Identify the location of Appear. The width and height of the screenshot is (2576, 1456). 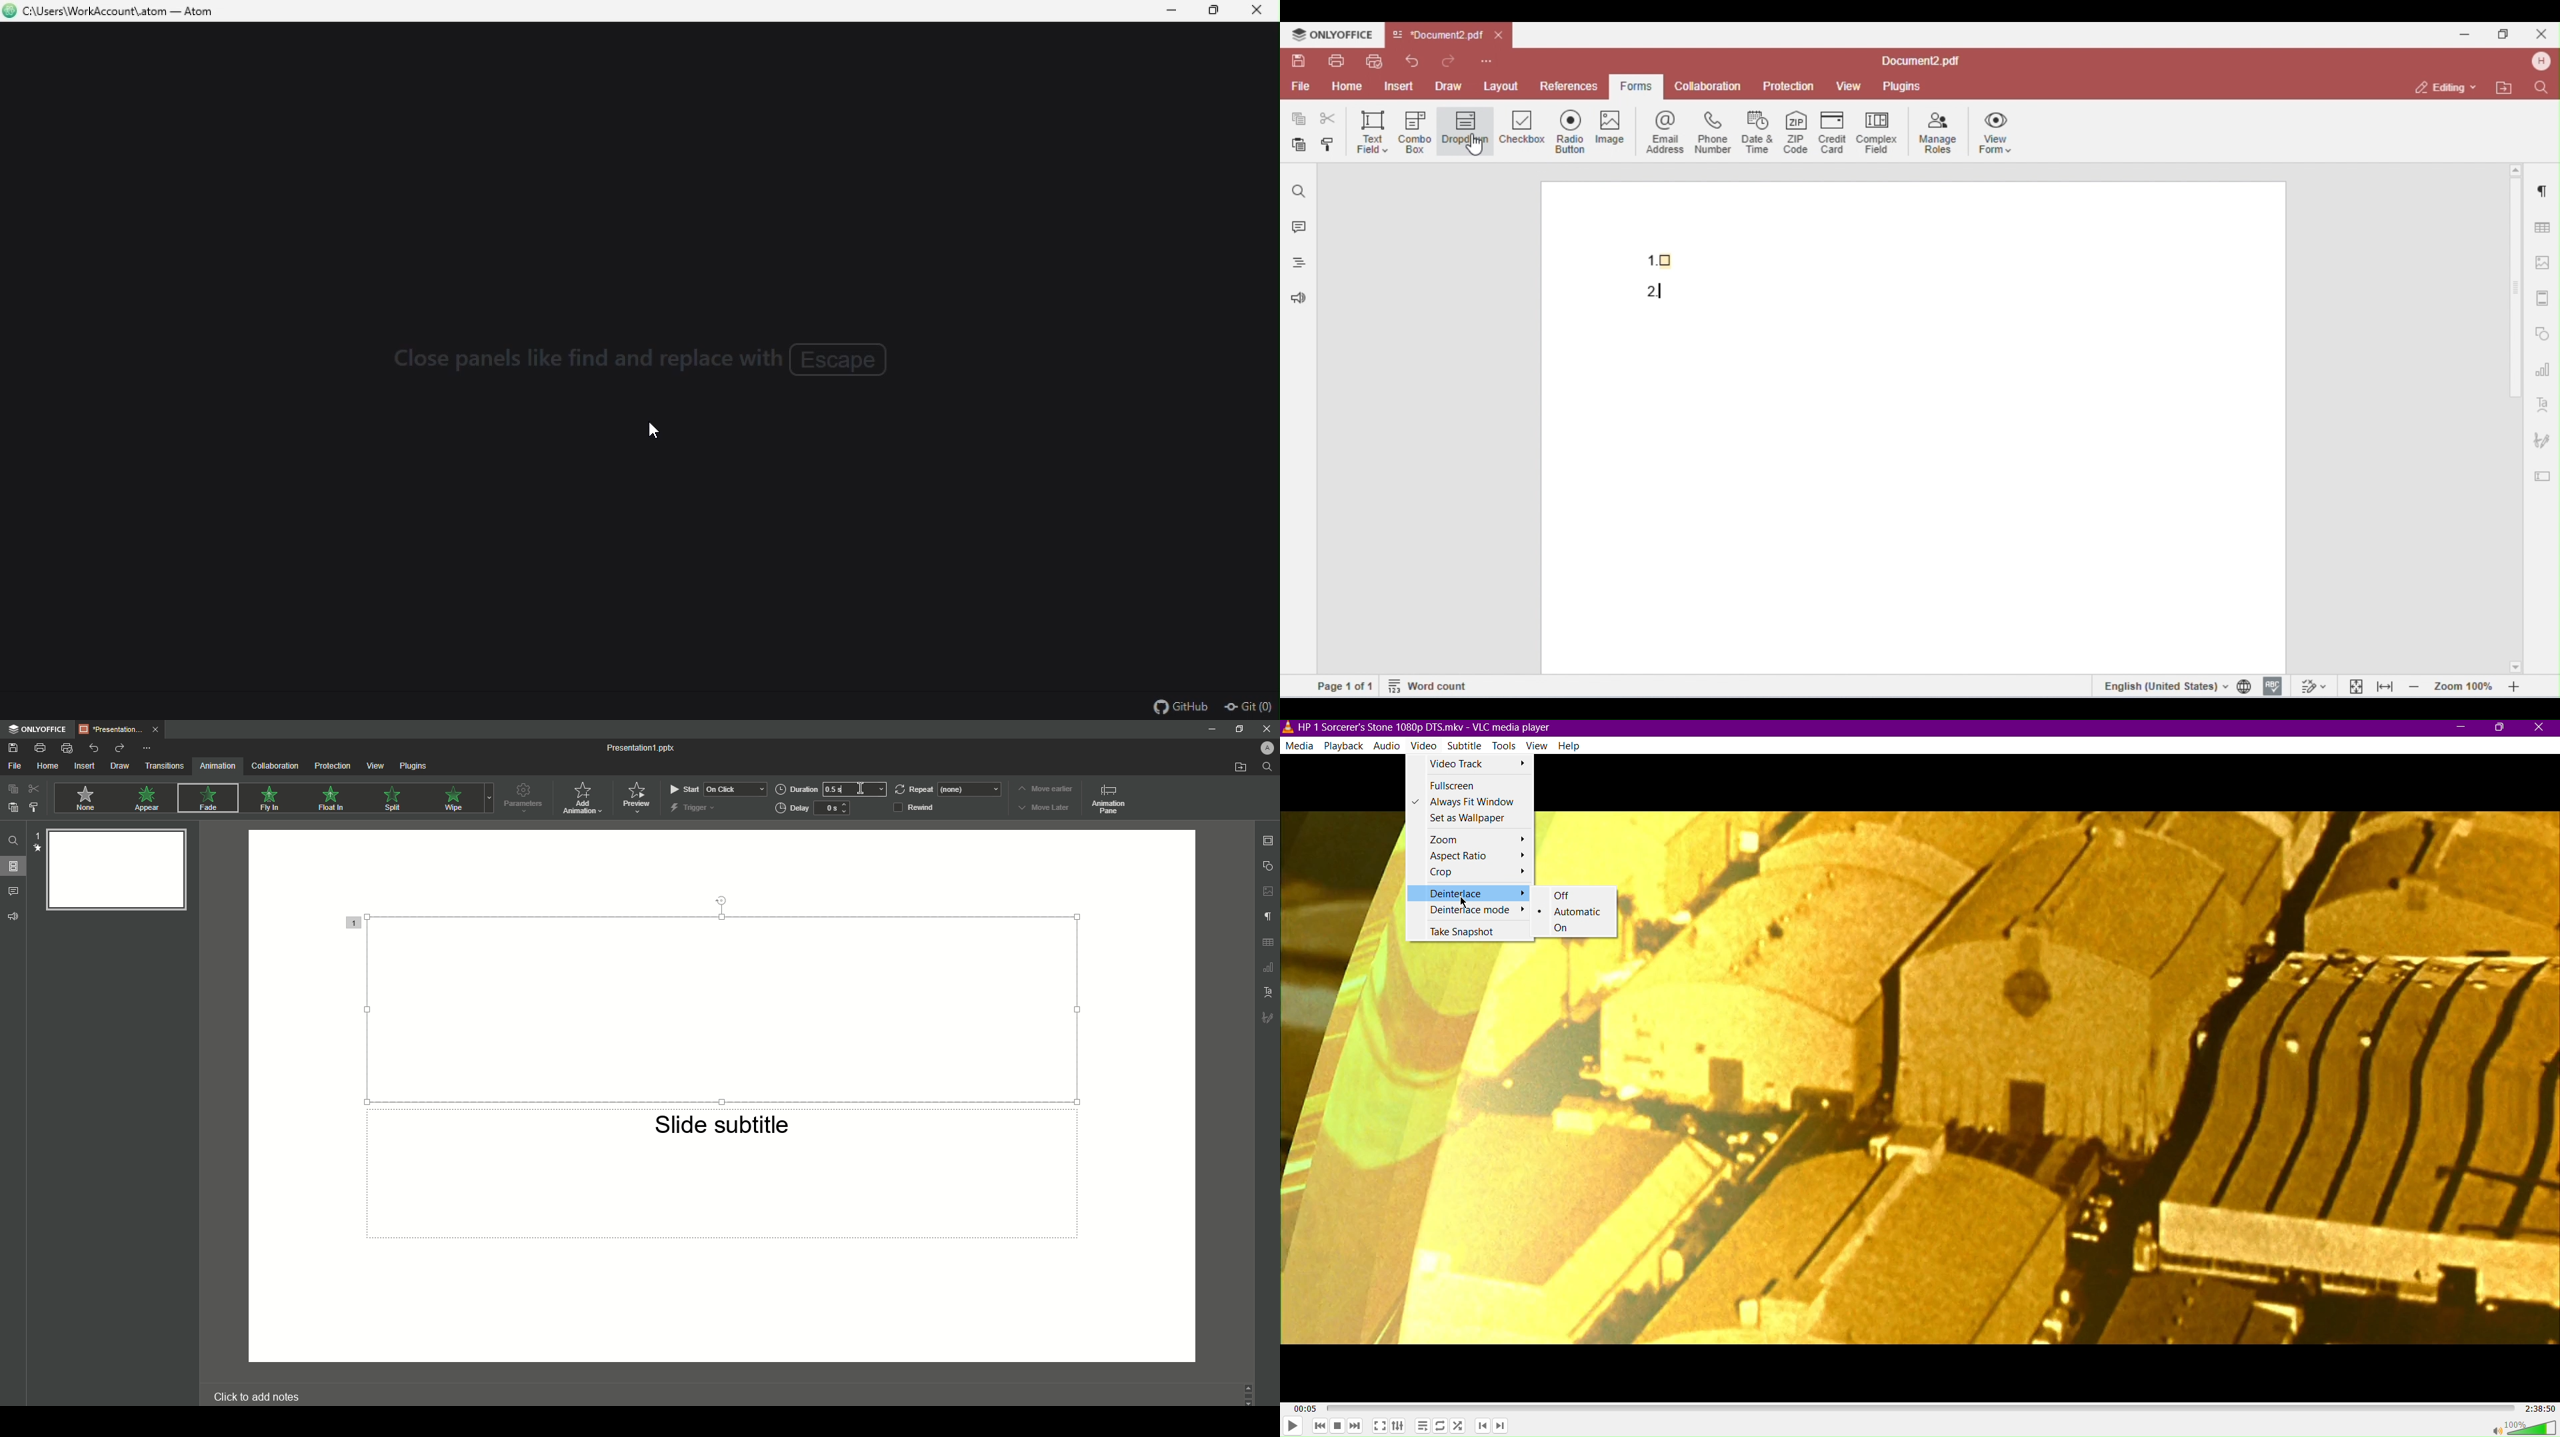
(148, 799).